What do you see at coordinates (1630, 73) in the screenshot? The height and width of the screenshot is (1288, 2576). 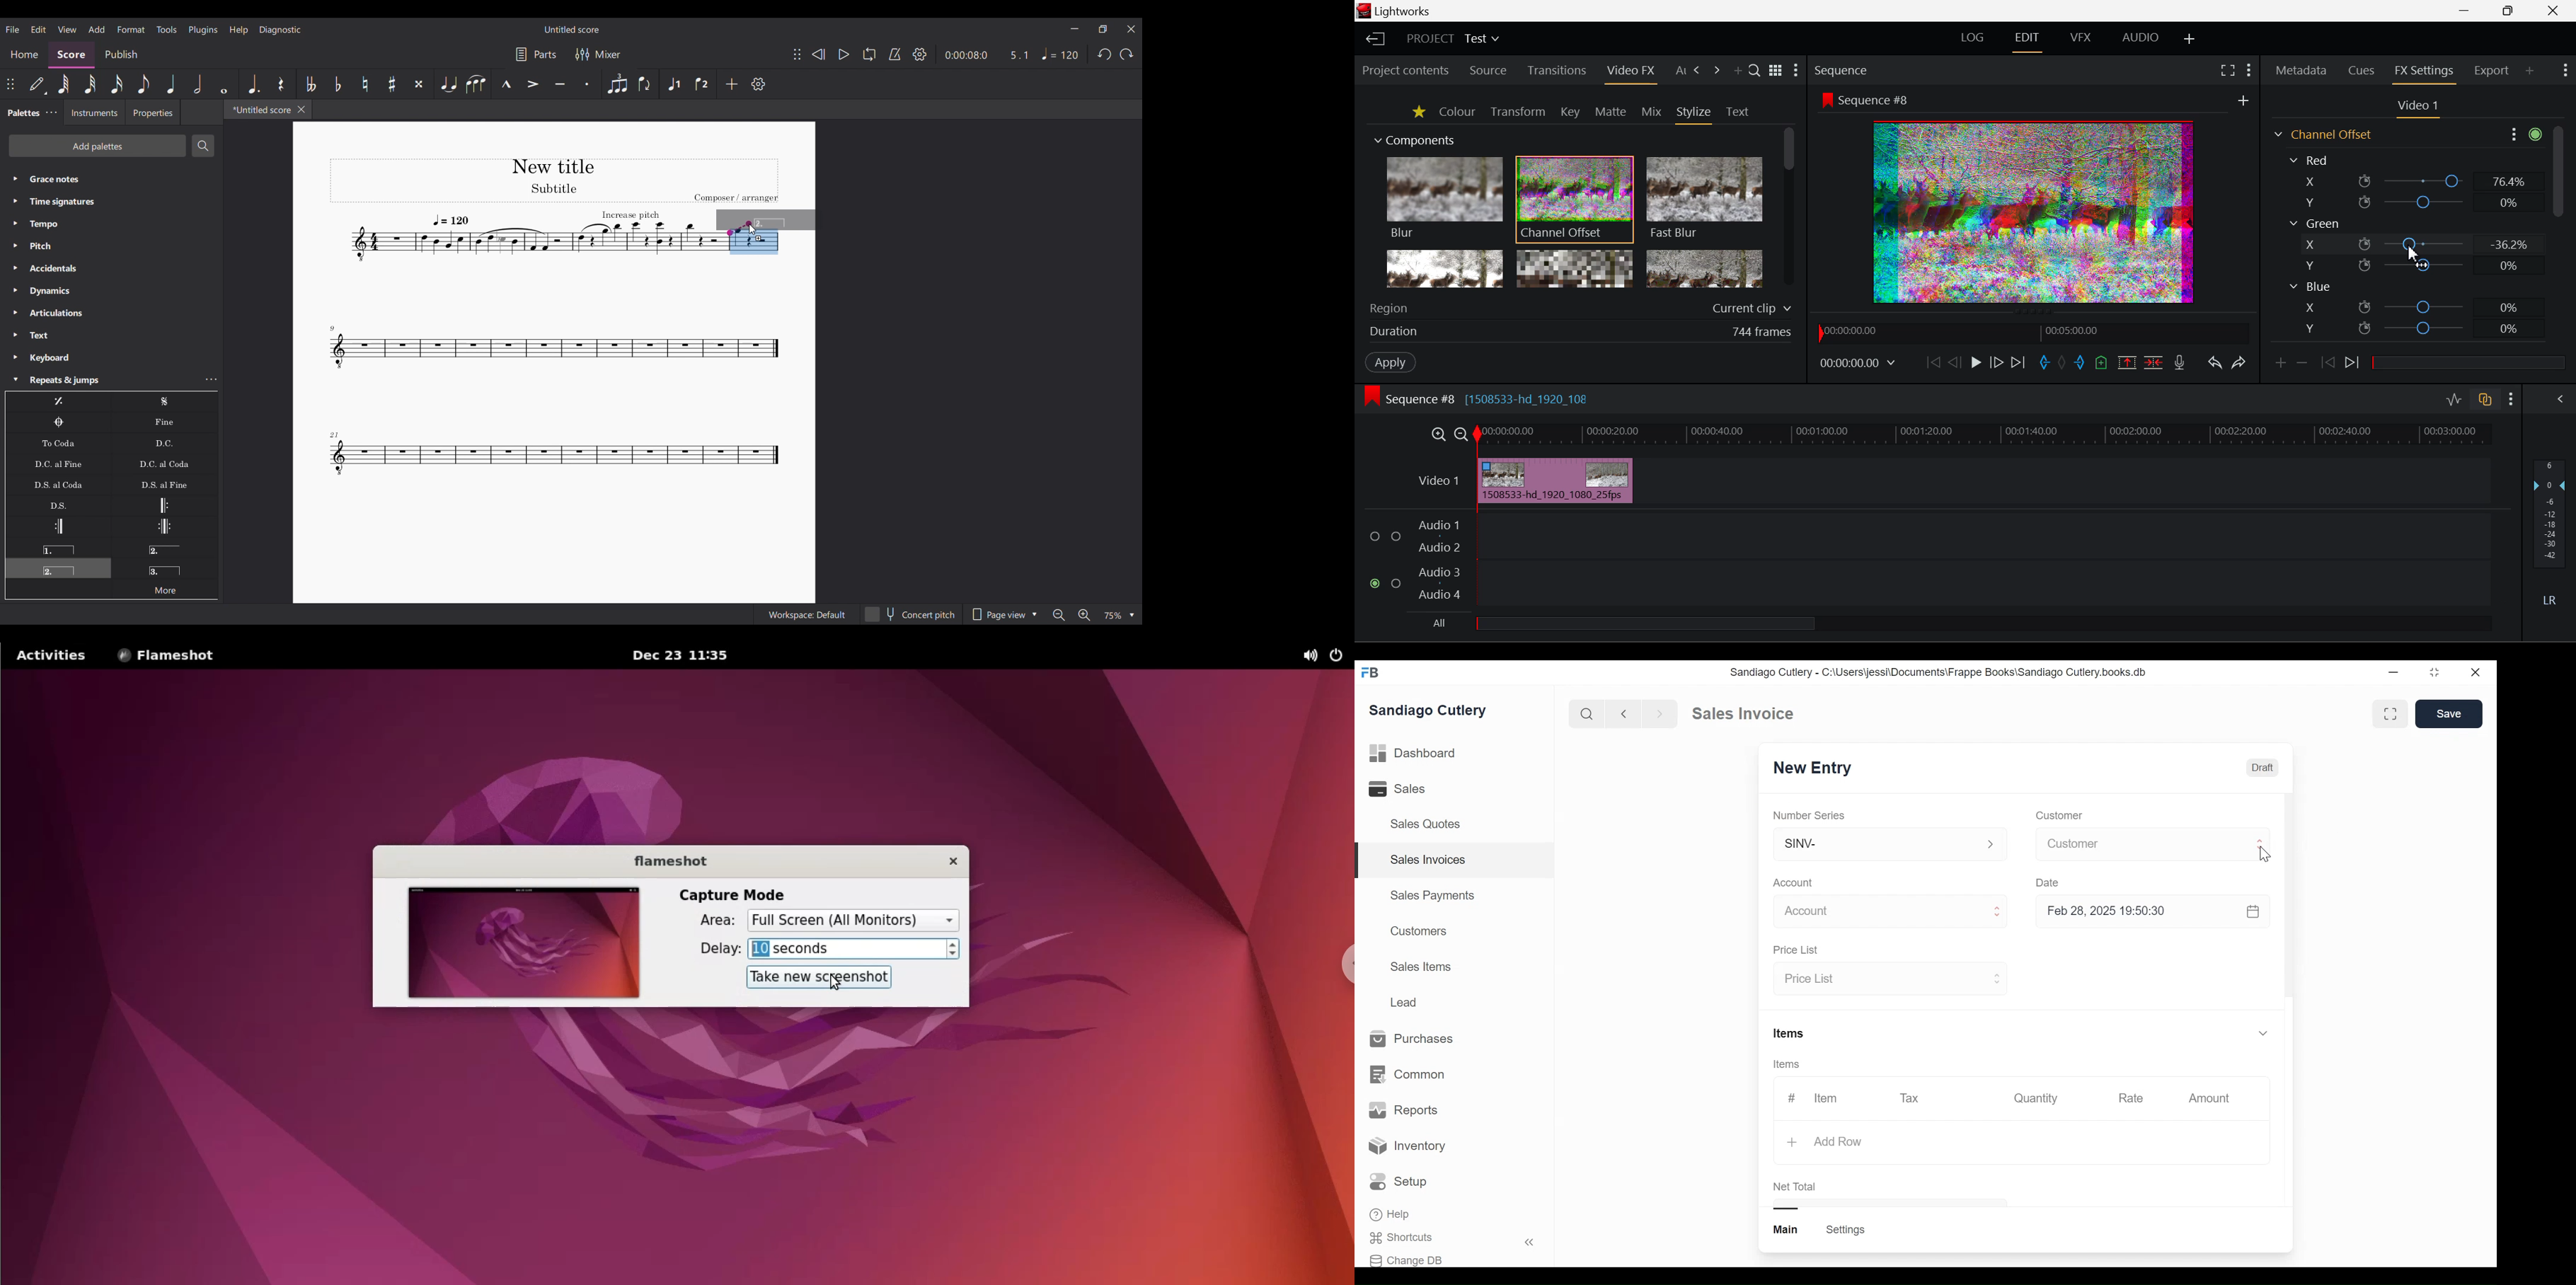 I see `Video FX` at bounding box center [1630, 73].